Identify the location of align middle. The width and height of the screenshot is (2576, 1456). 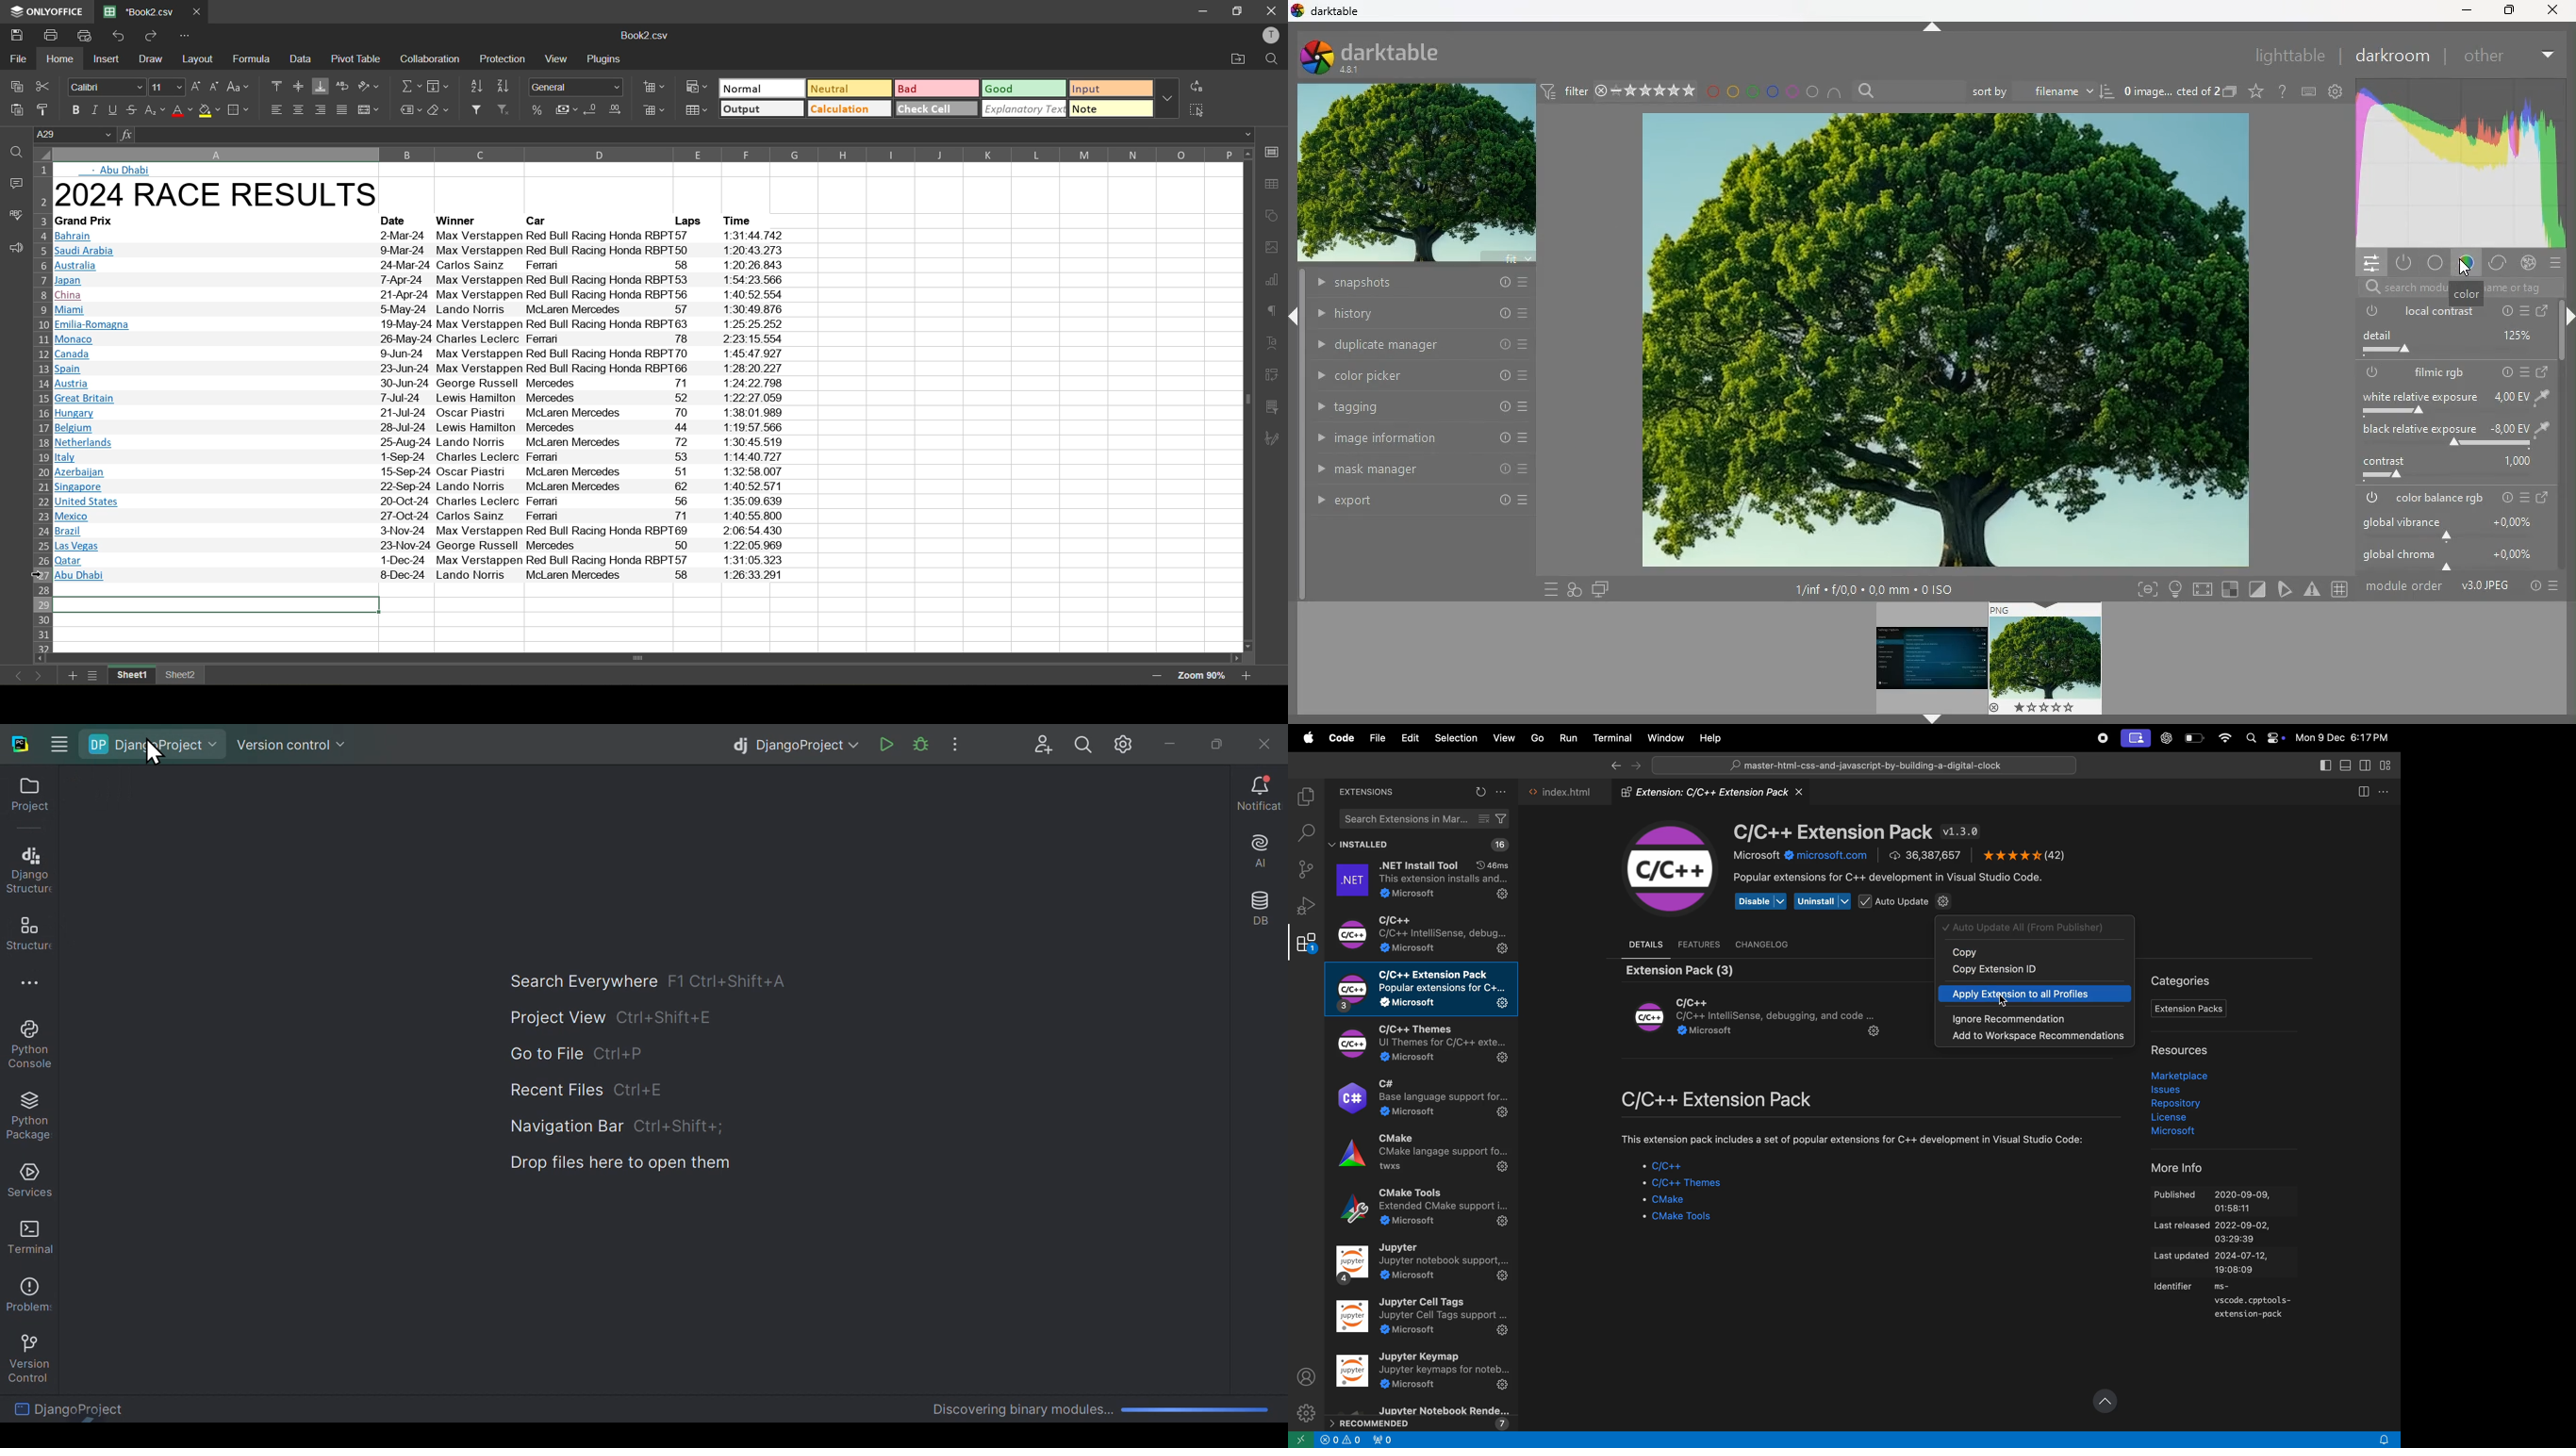
(301, 86).